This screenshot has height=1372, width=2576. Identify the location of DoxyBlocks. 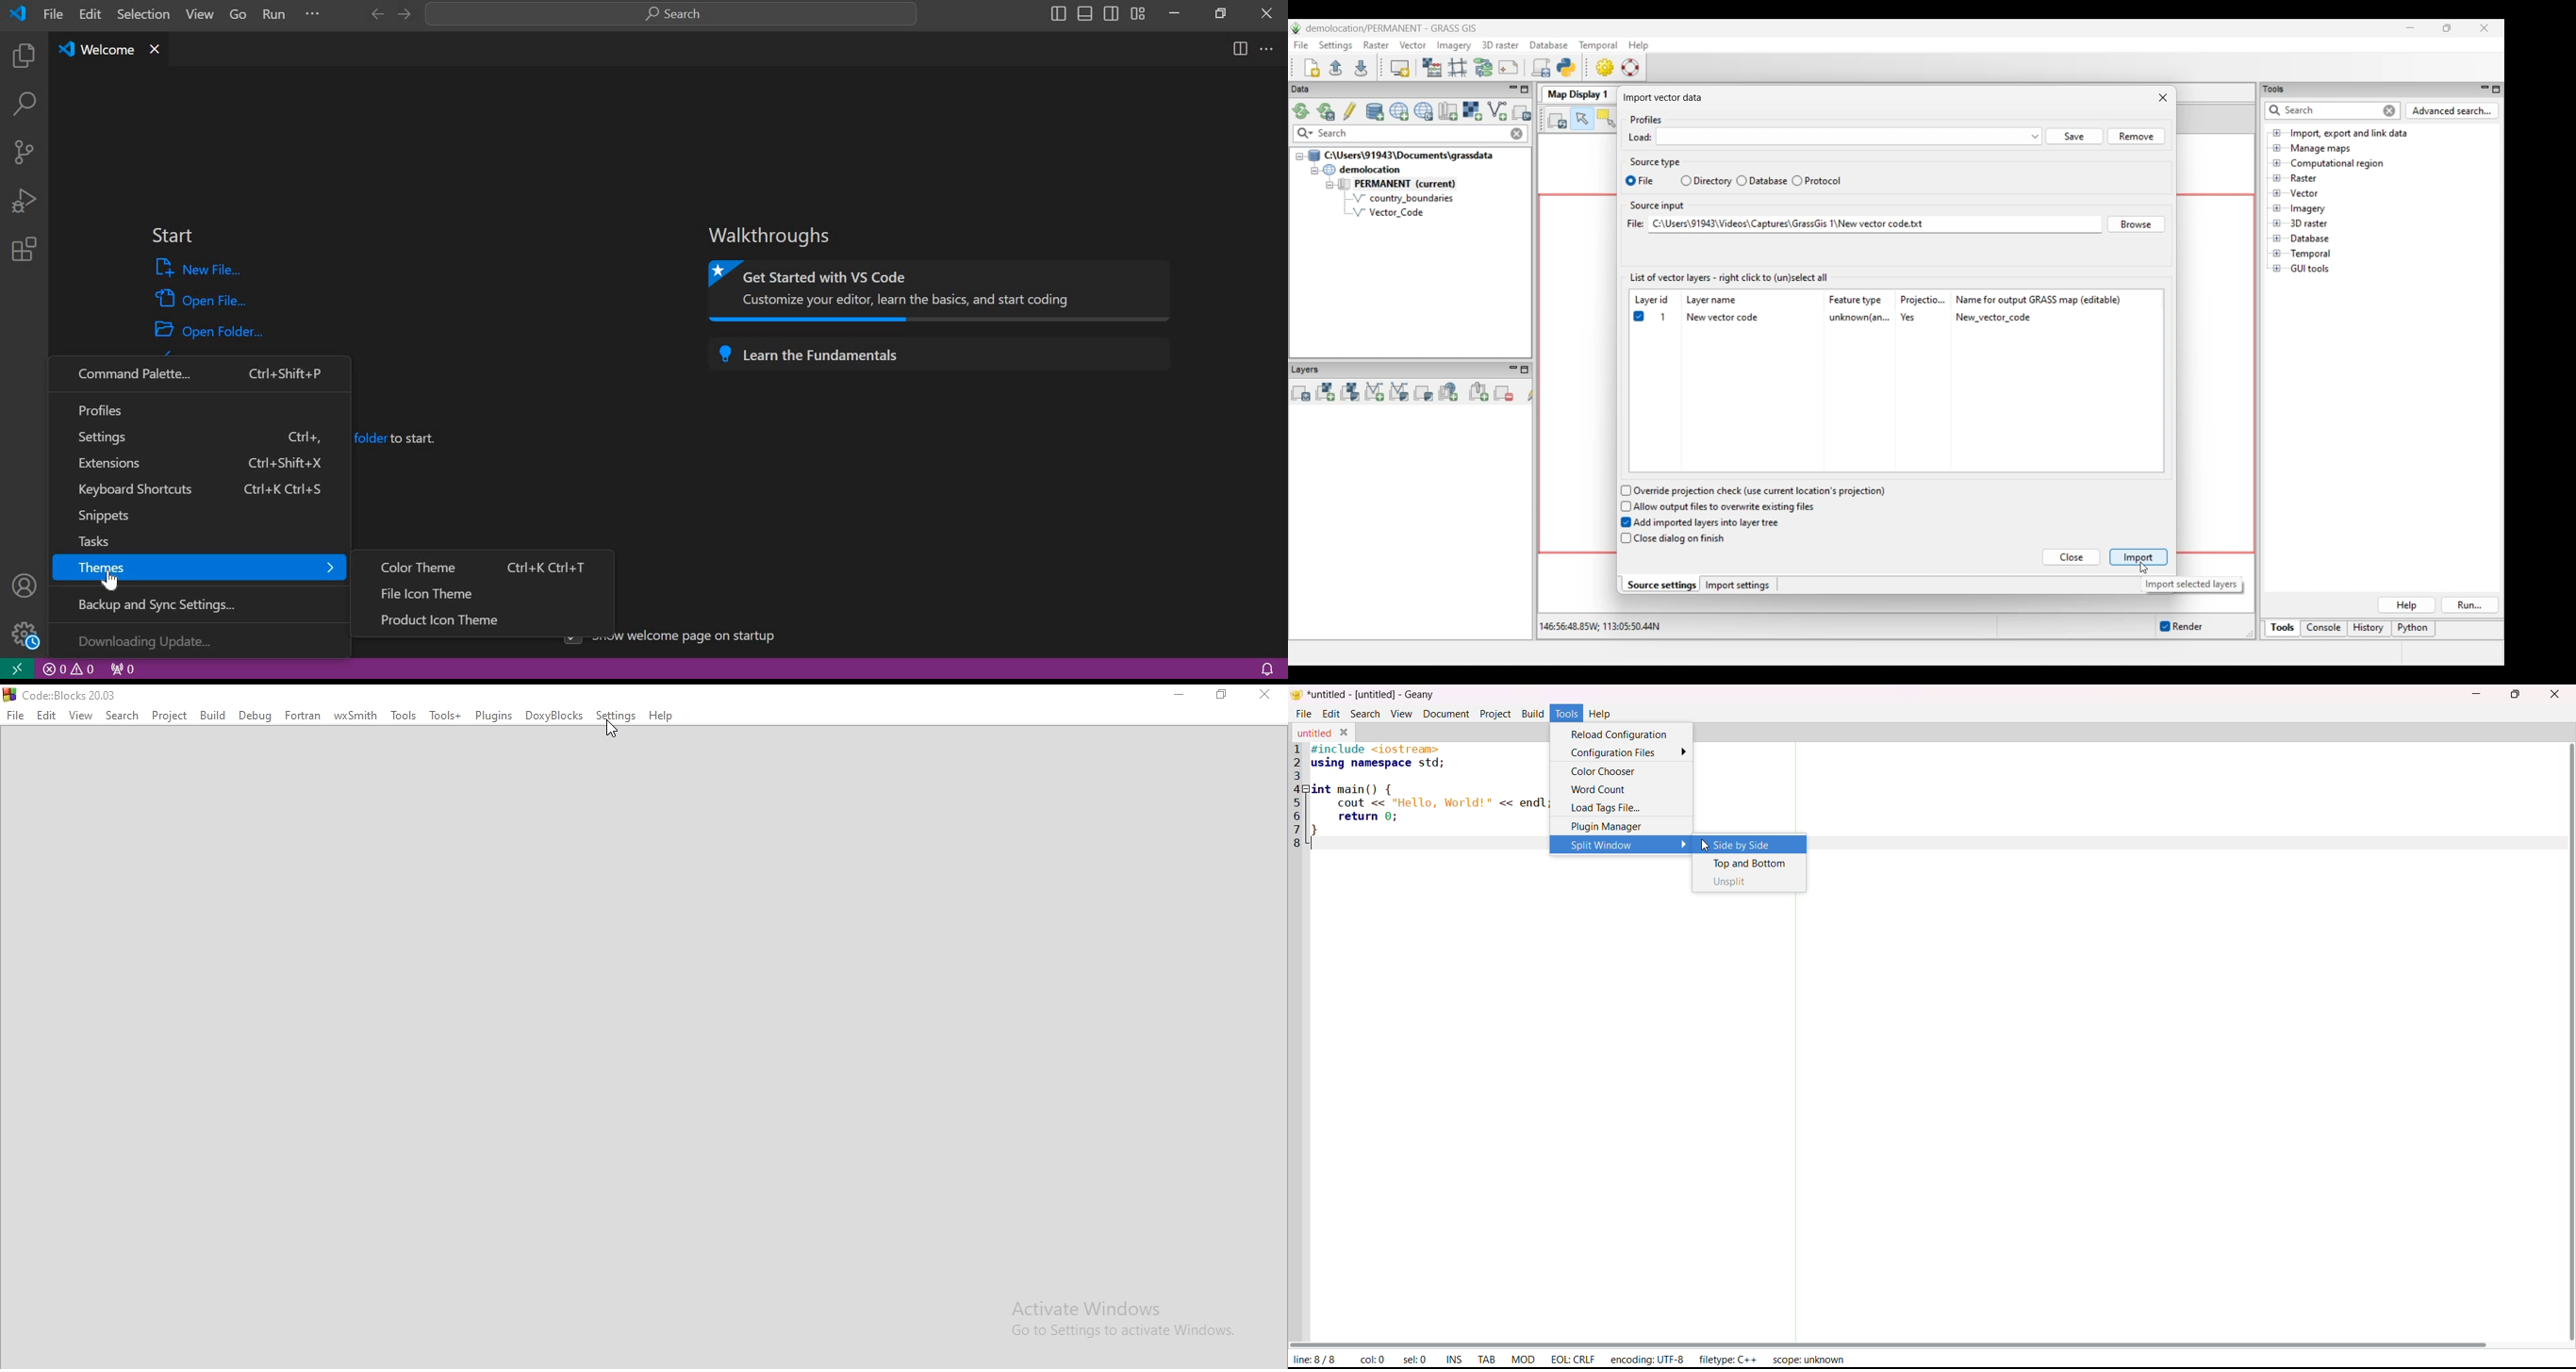
(555, 717).